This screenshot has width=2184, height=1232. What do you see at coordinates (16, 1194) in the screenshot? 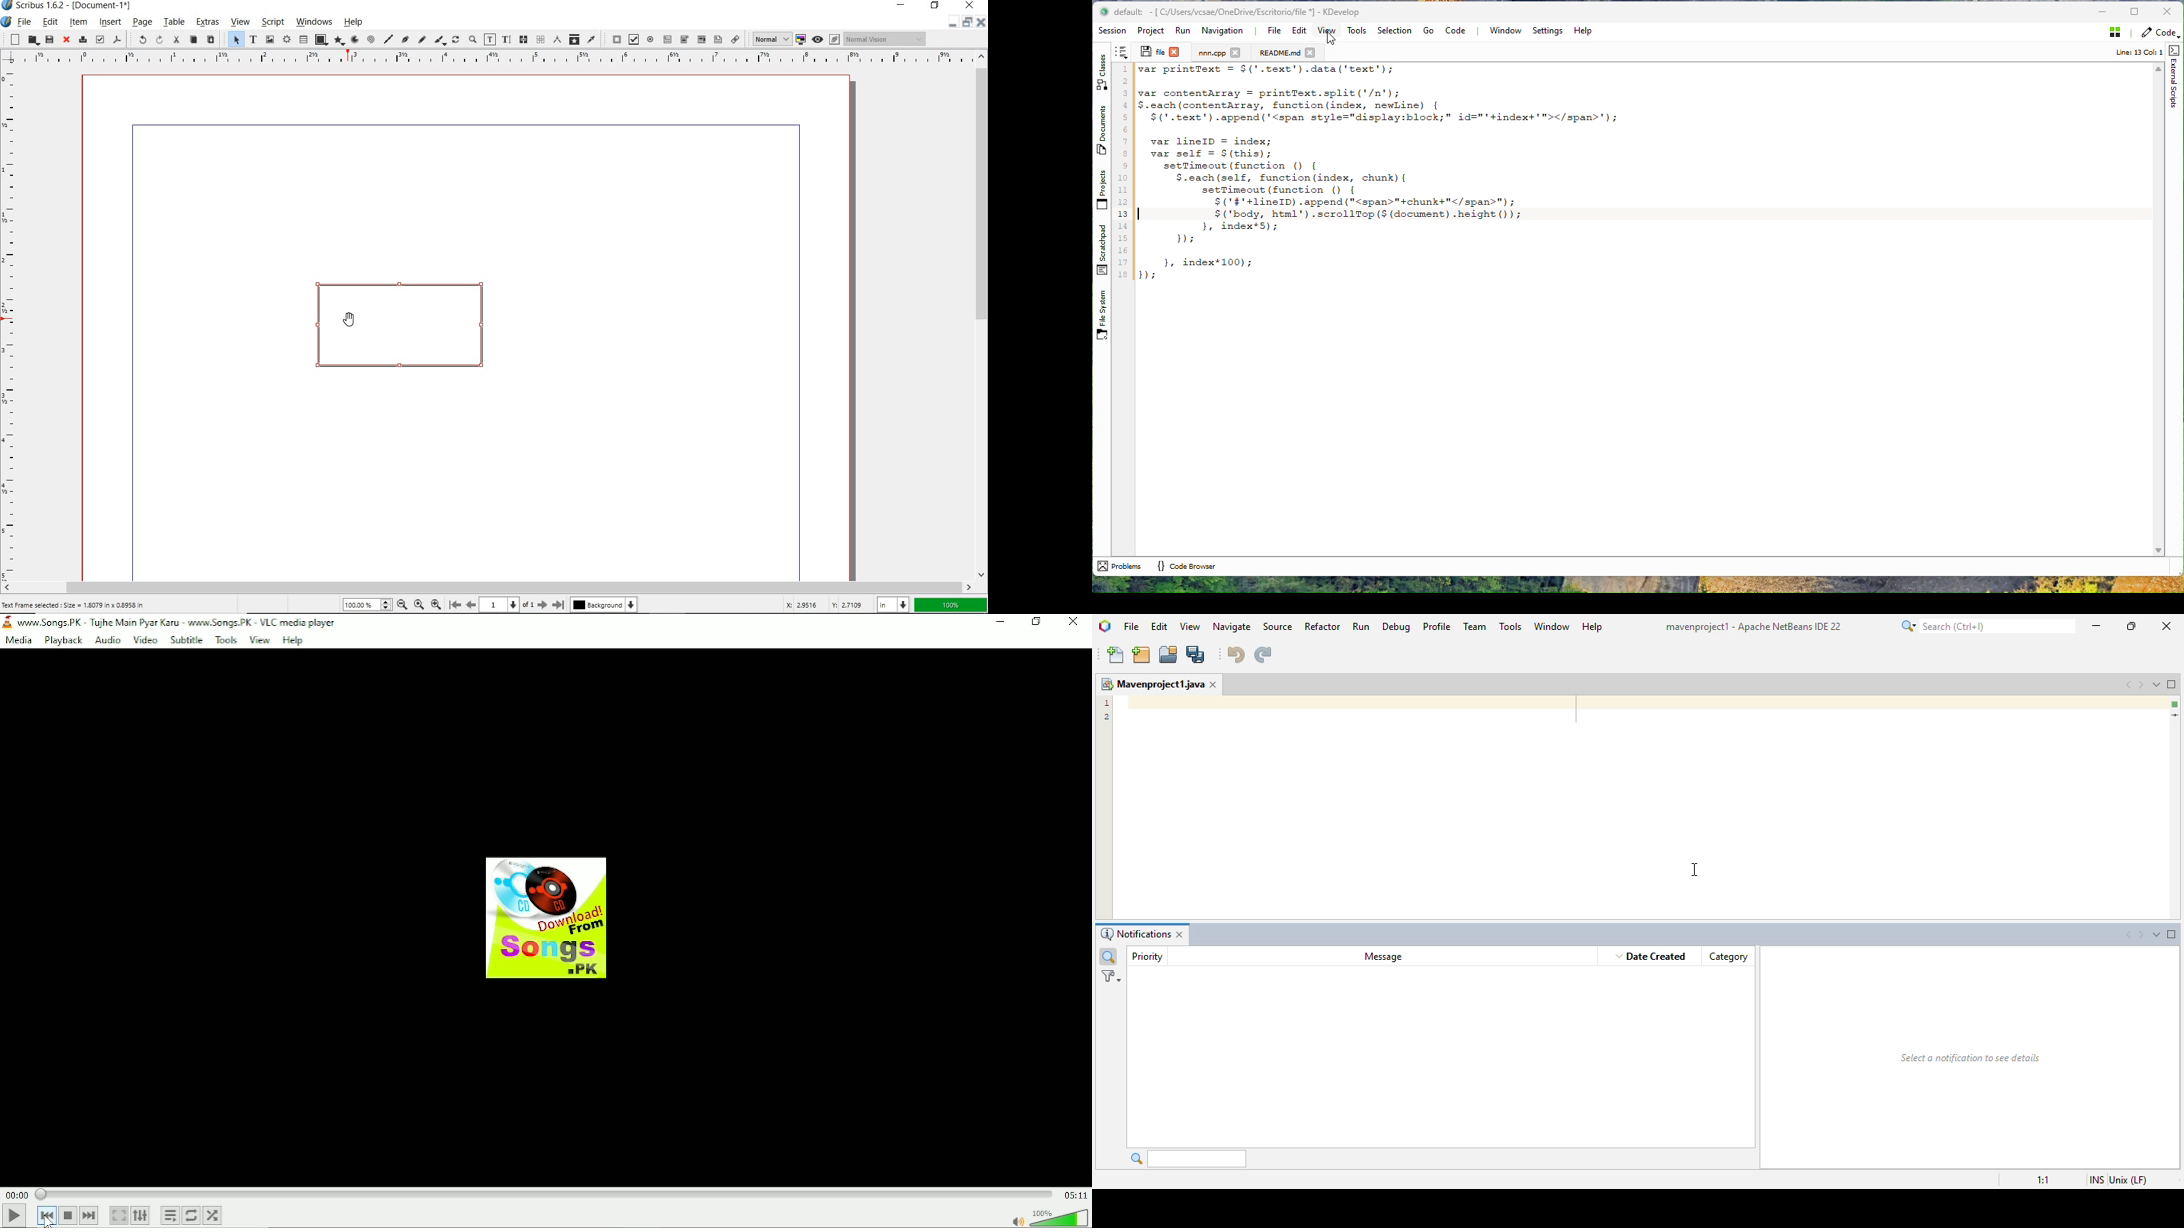
I see `Elapsed time` at bounding box center [16, 1194].